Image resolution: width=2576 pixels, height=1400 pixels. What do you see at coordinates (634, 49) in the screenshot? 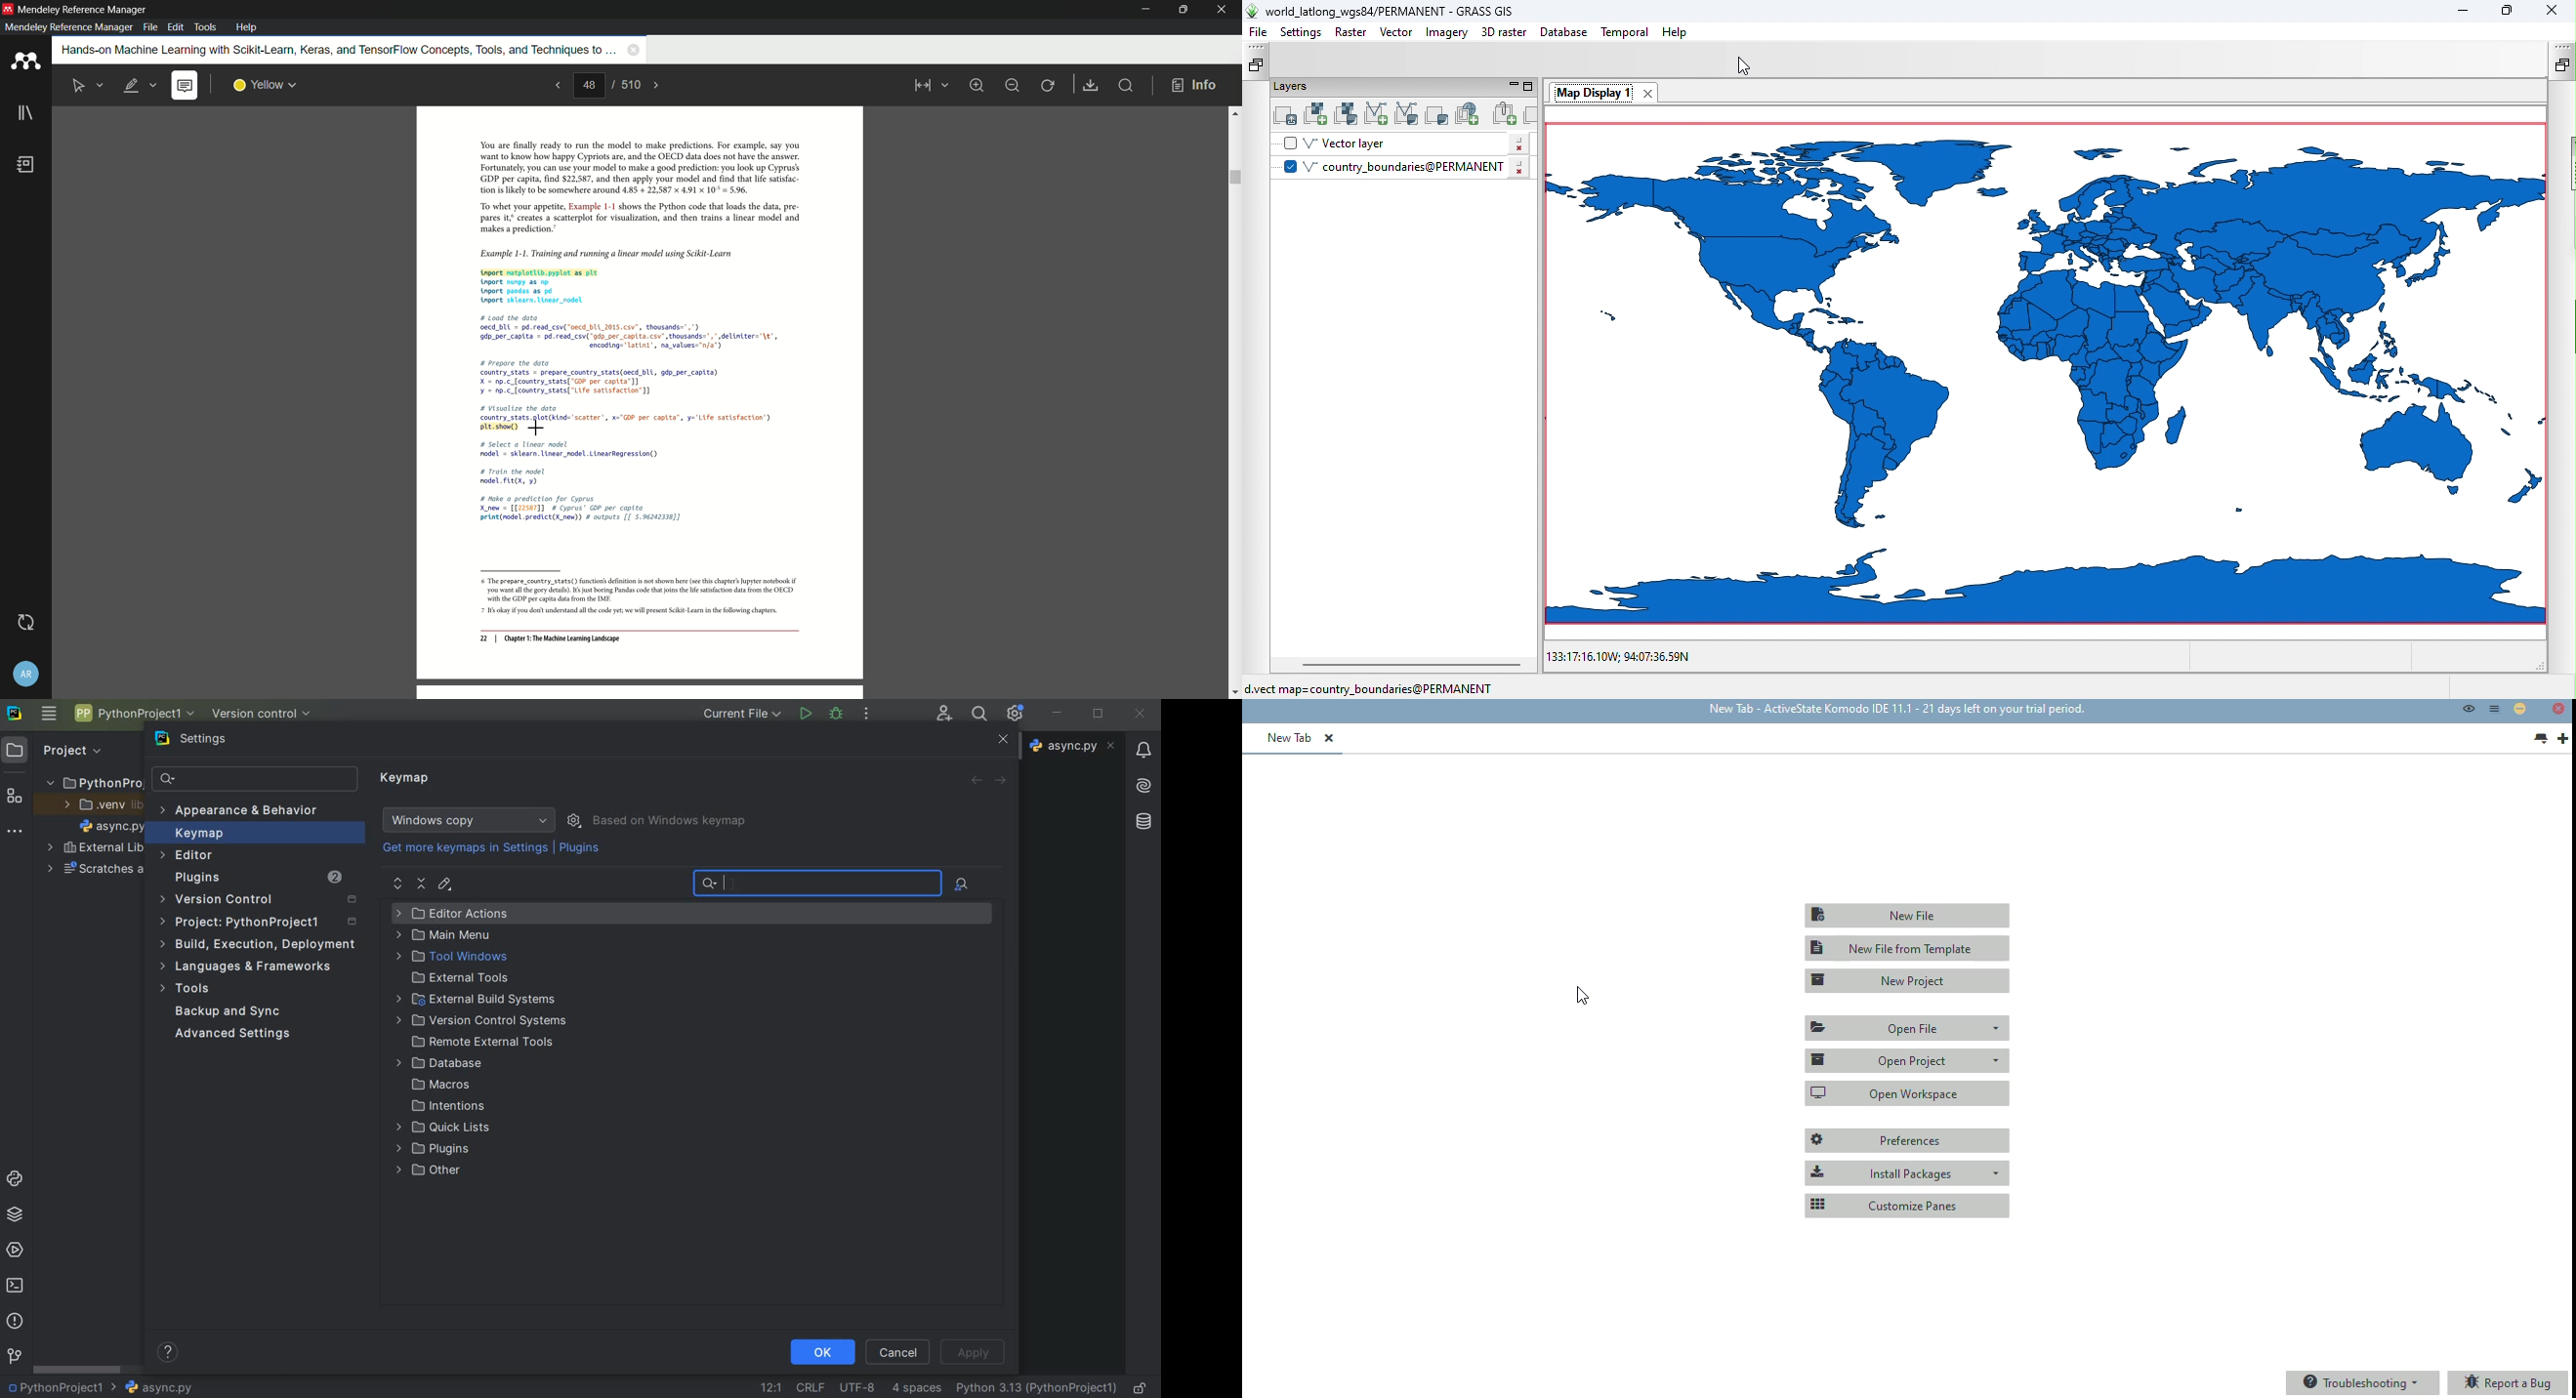
I see `close book` at bounding box center [634, 49].